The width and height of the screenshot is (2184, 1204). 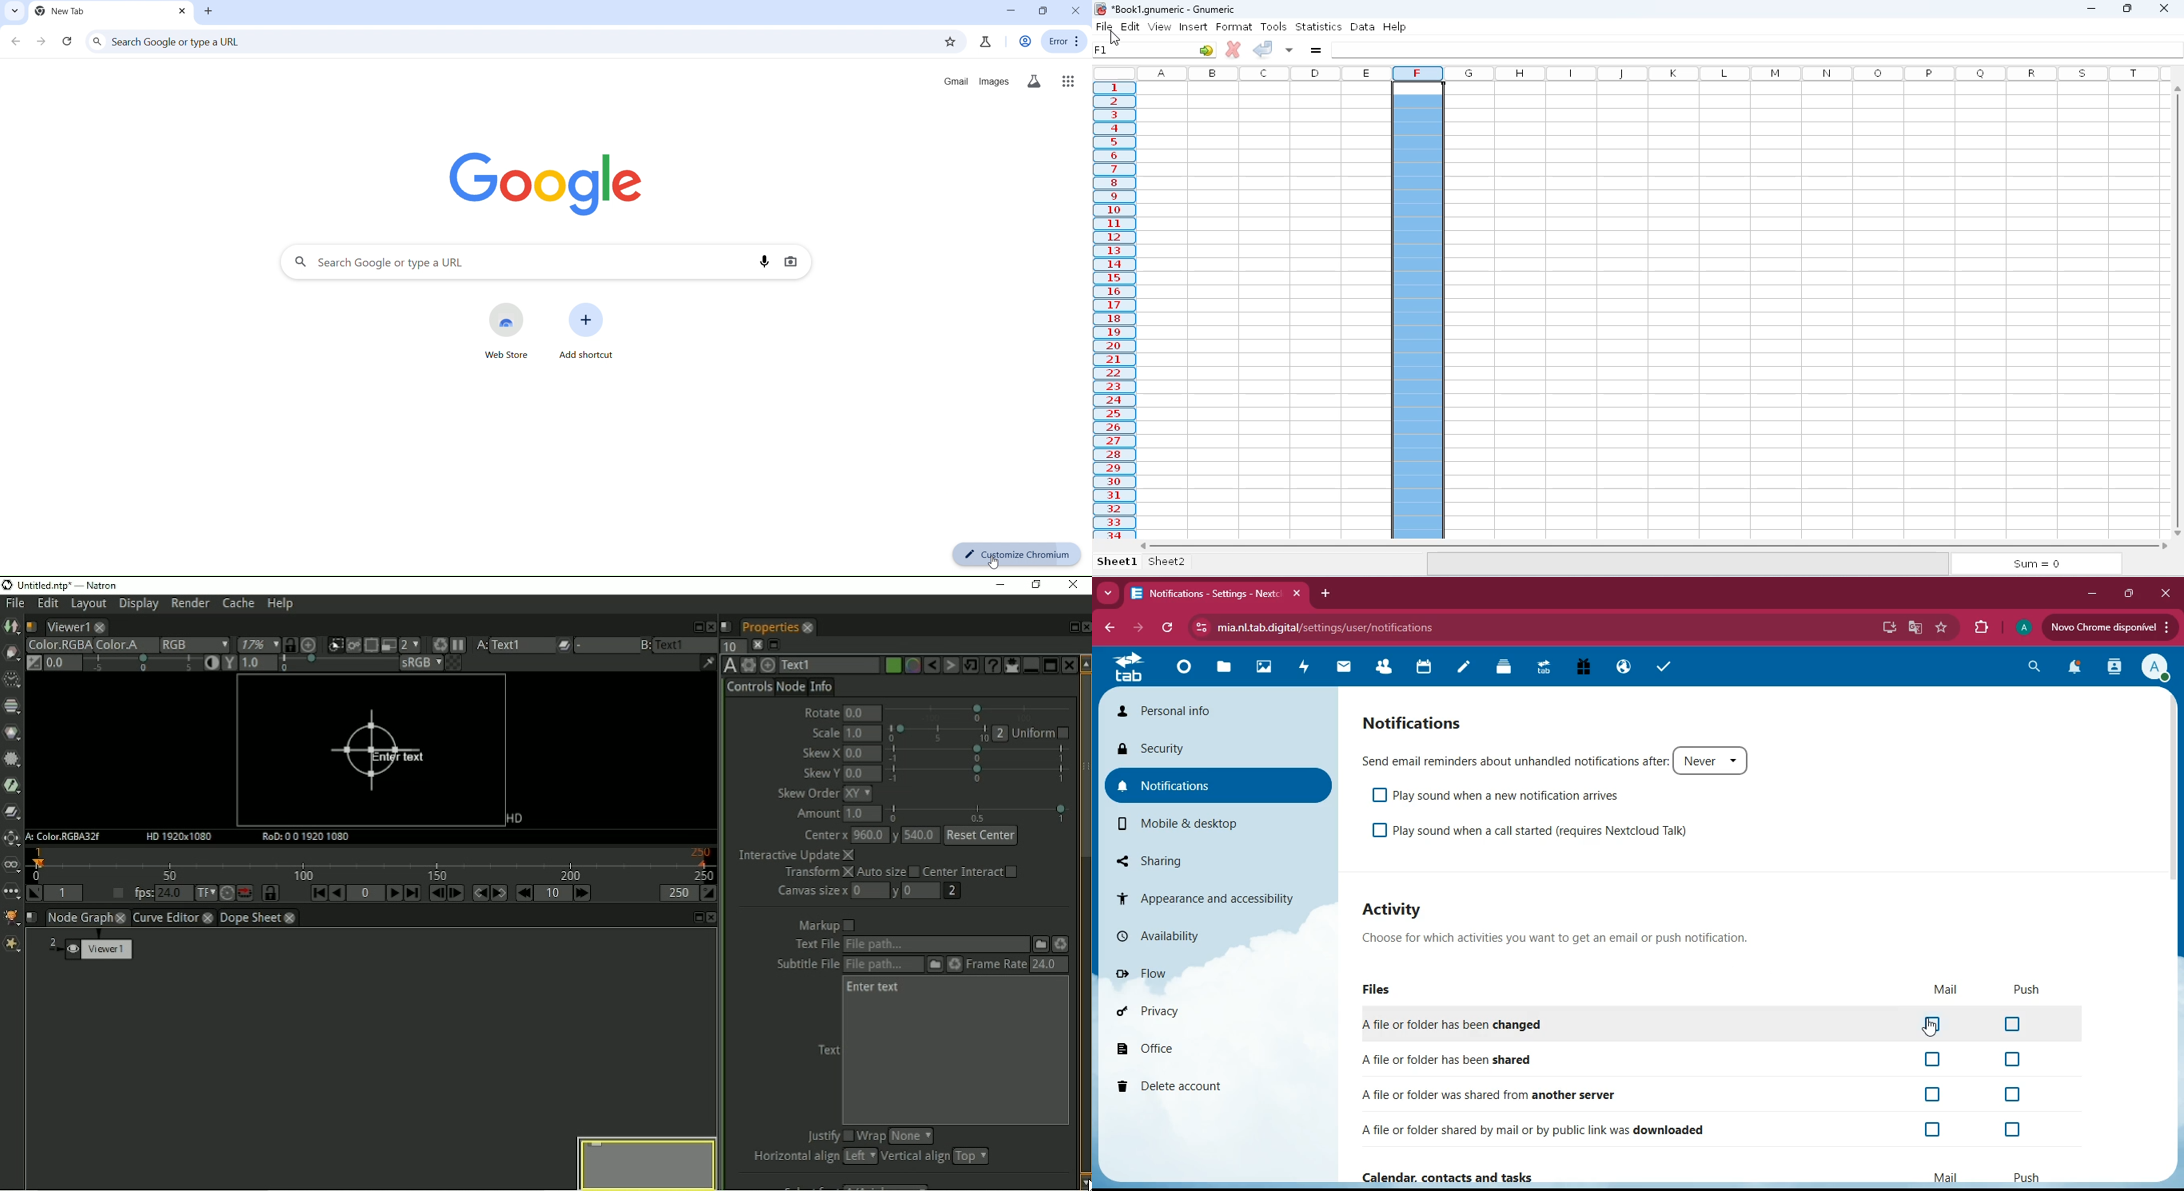 I want to click on view, so click(x=1163, y=27).